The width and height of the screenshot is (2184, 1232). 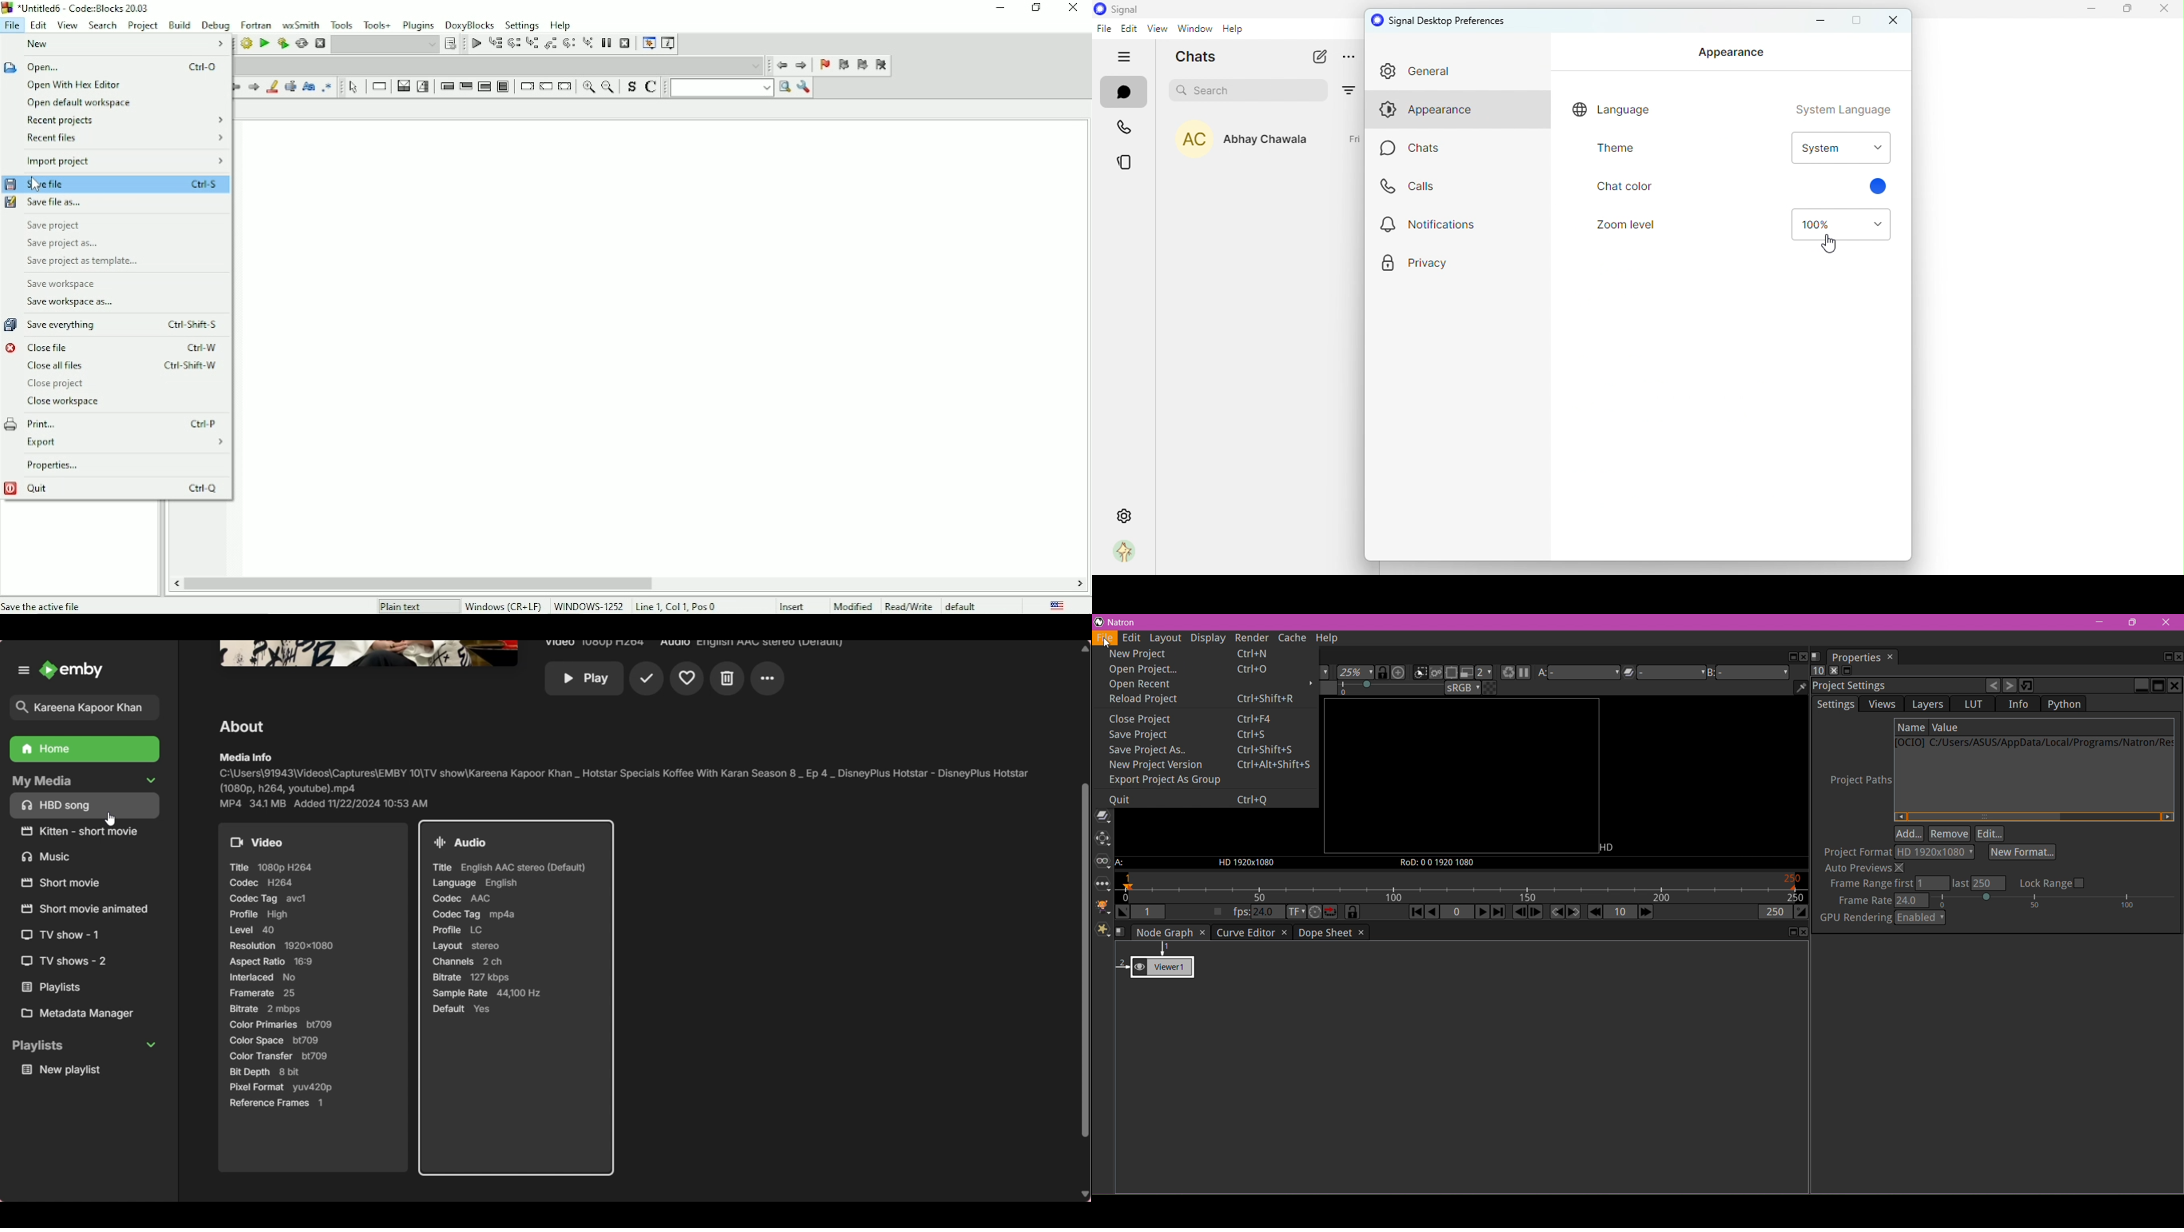 What do you see at coordinates (62, 384) in the screenshot?
I see `Close project` at bounding box center [62, 384].